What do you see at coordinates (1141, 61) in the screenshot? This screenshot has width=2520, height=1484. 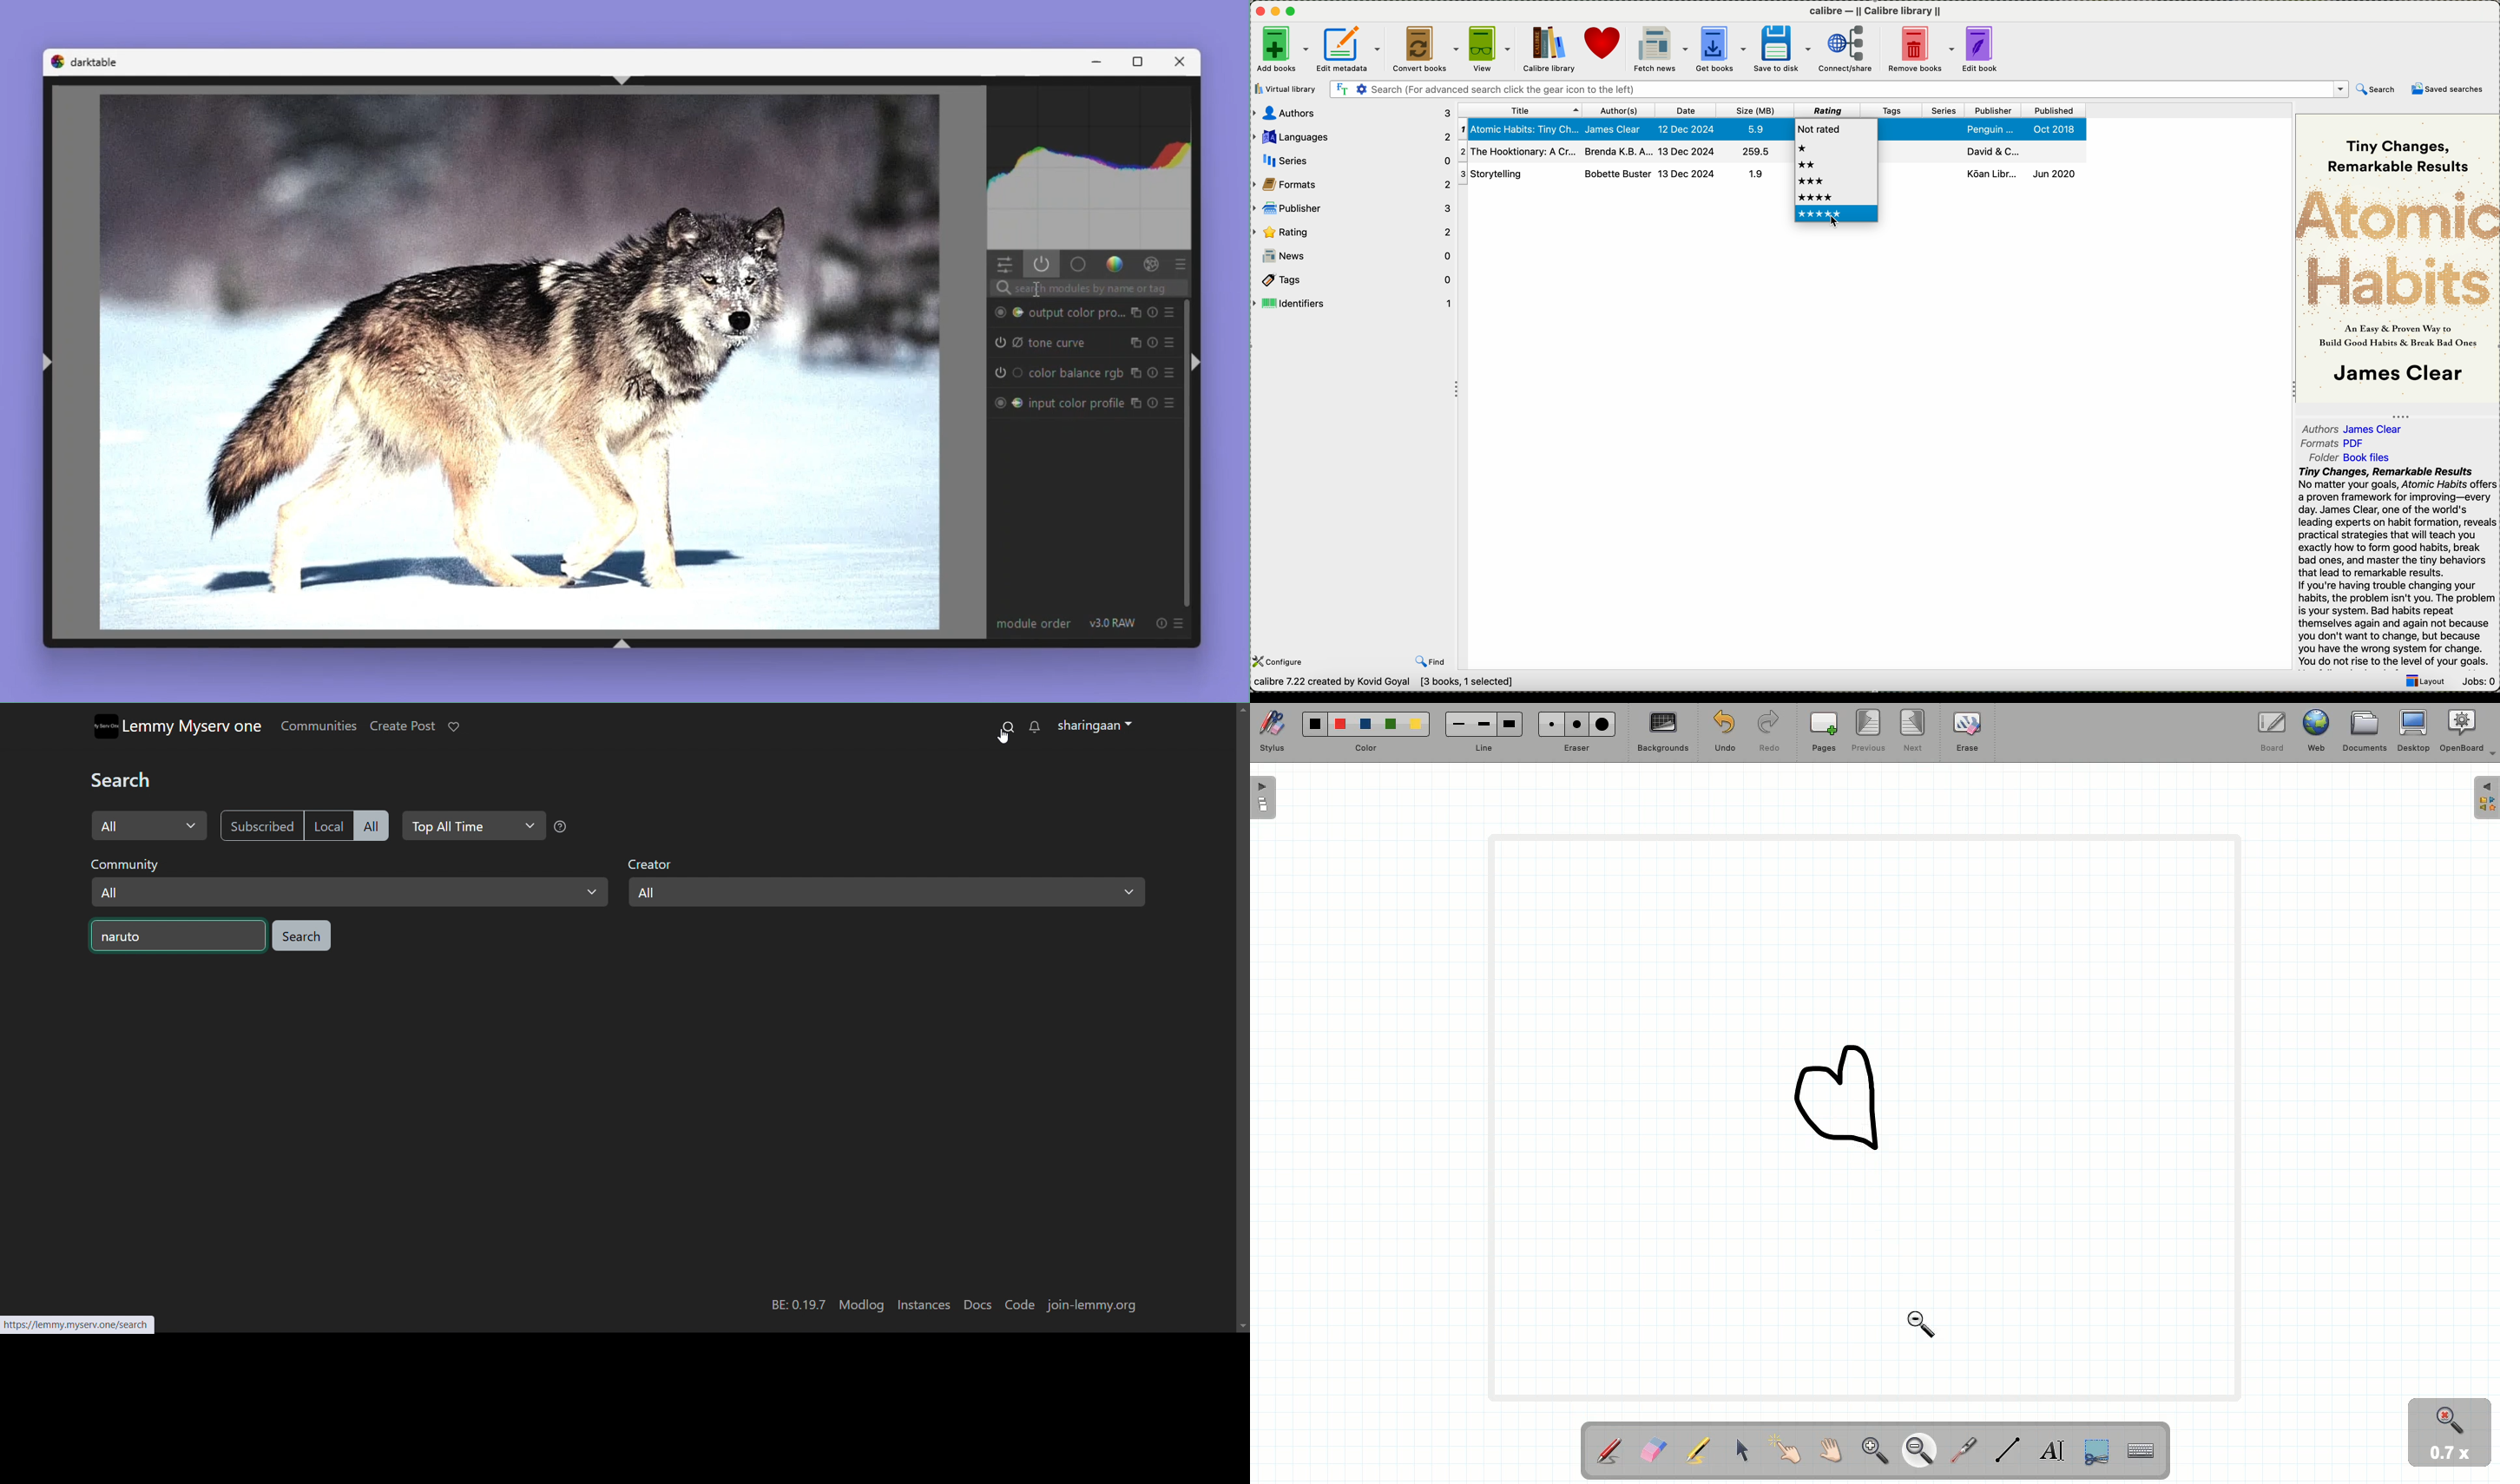 I see `Maximize` at bounding box center [1141, 61].